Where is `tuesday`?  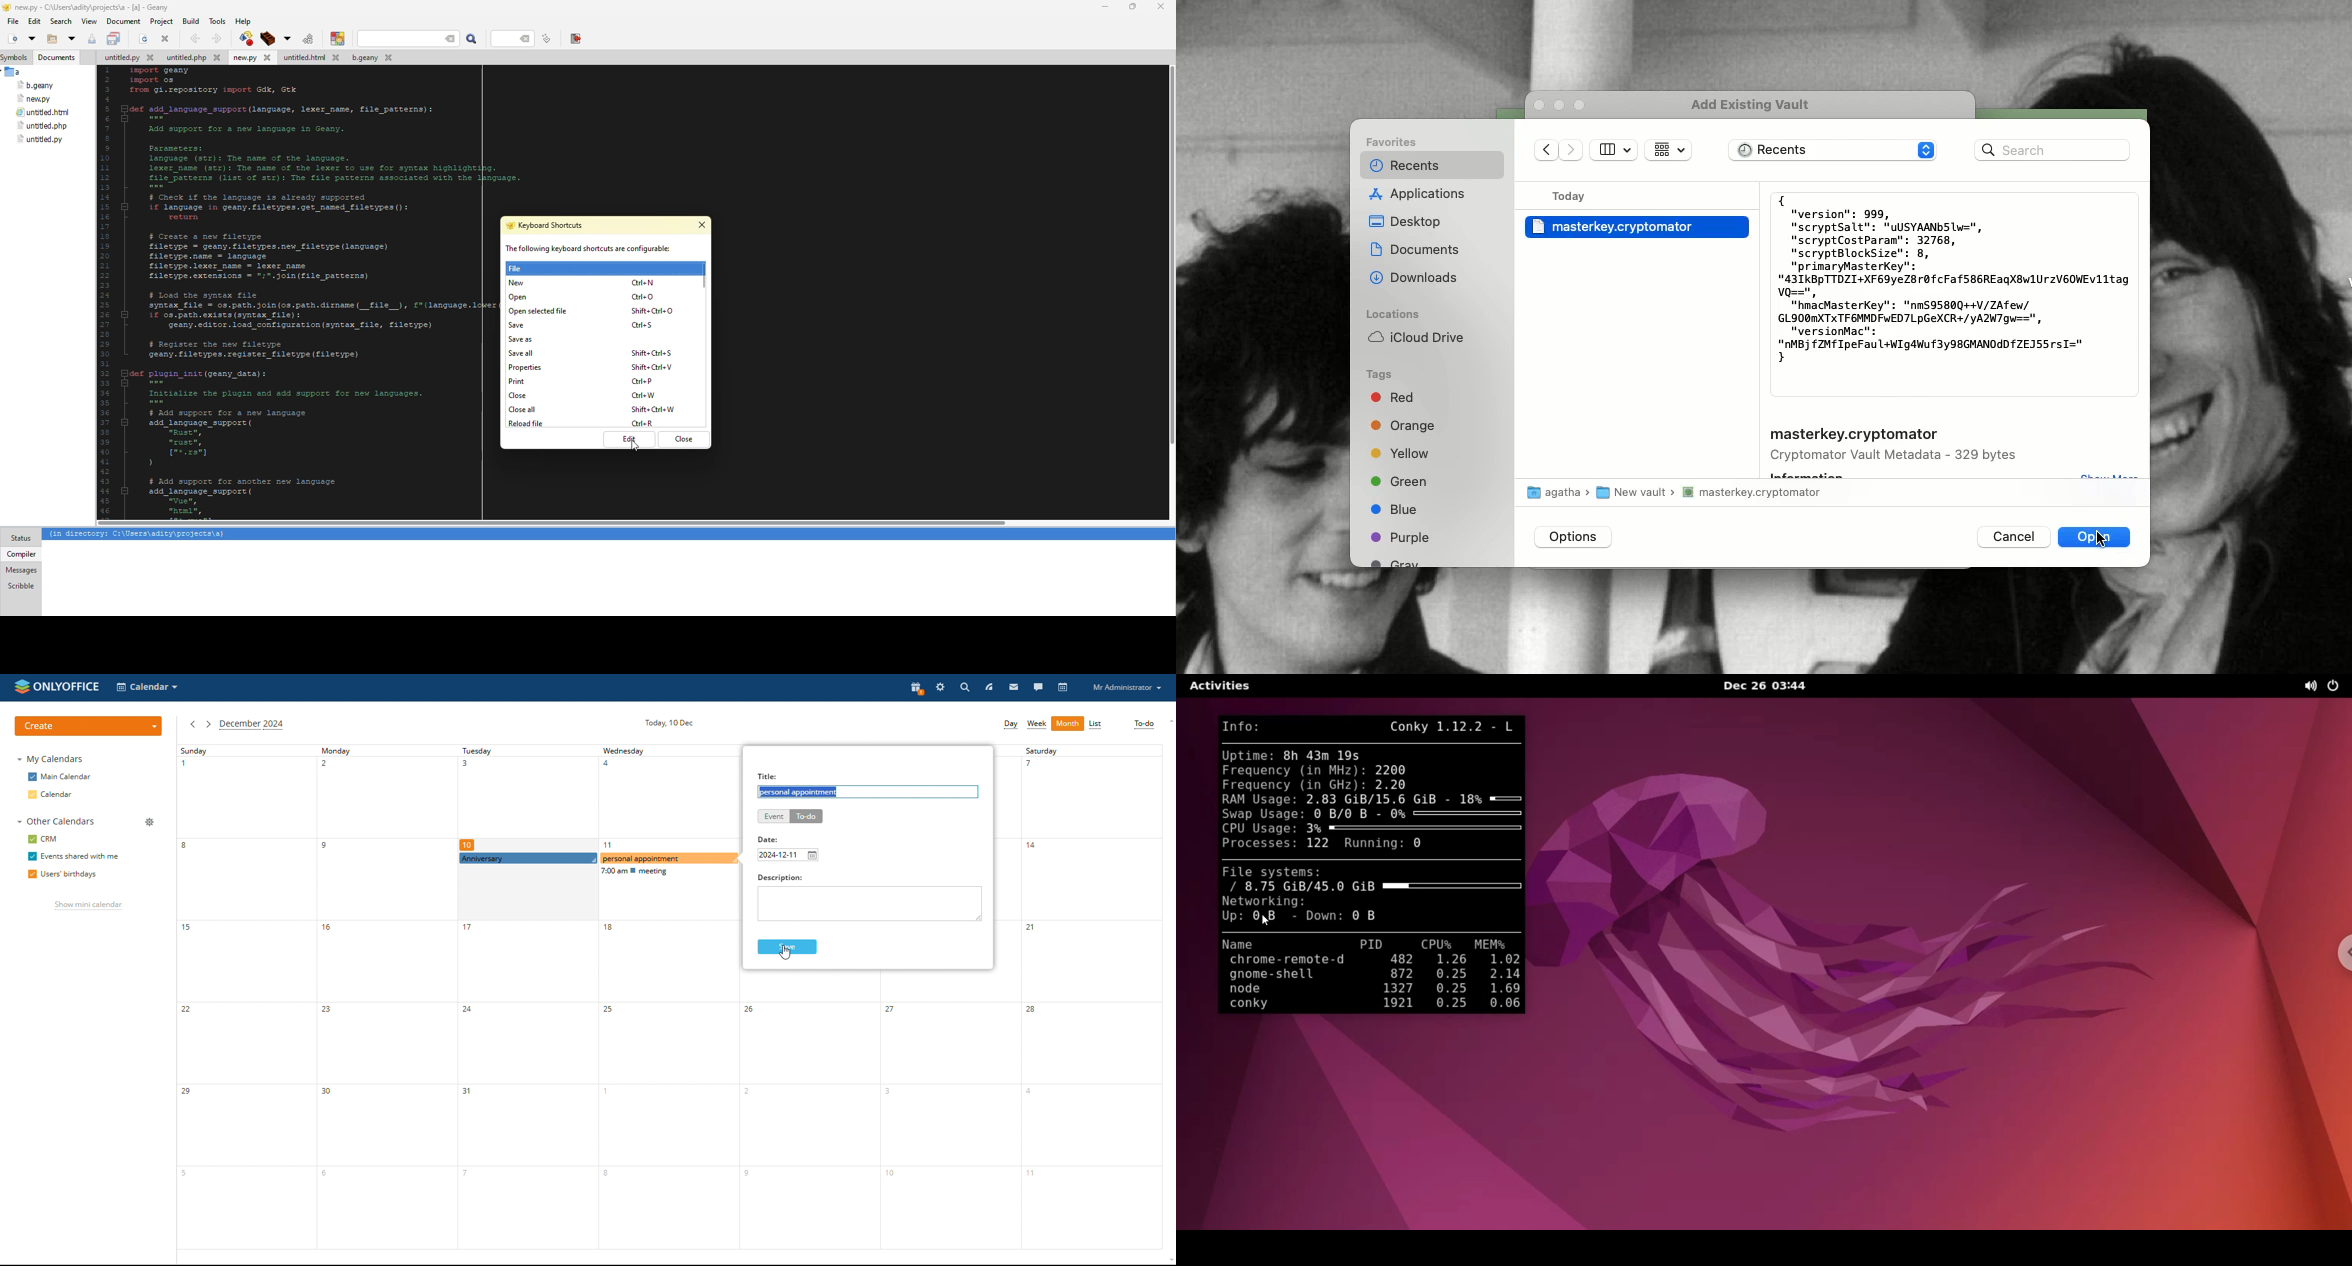
tuesday is located at coordinates (526, 997).